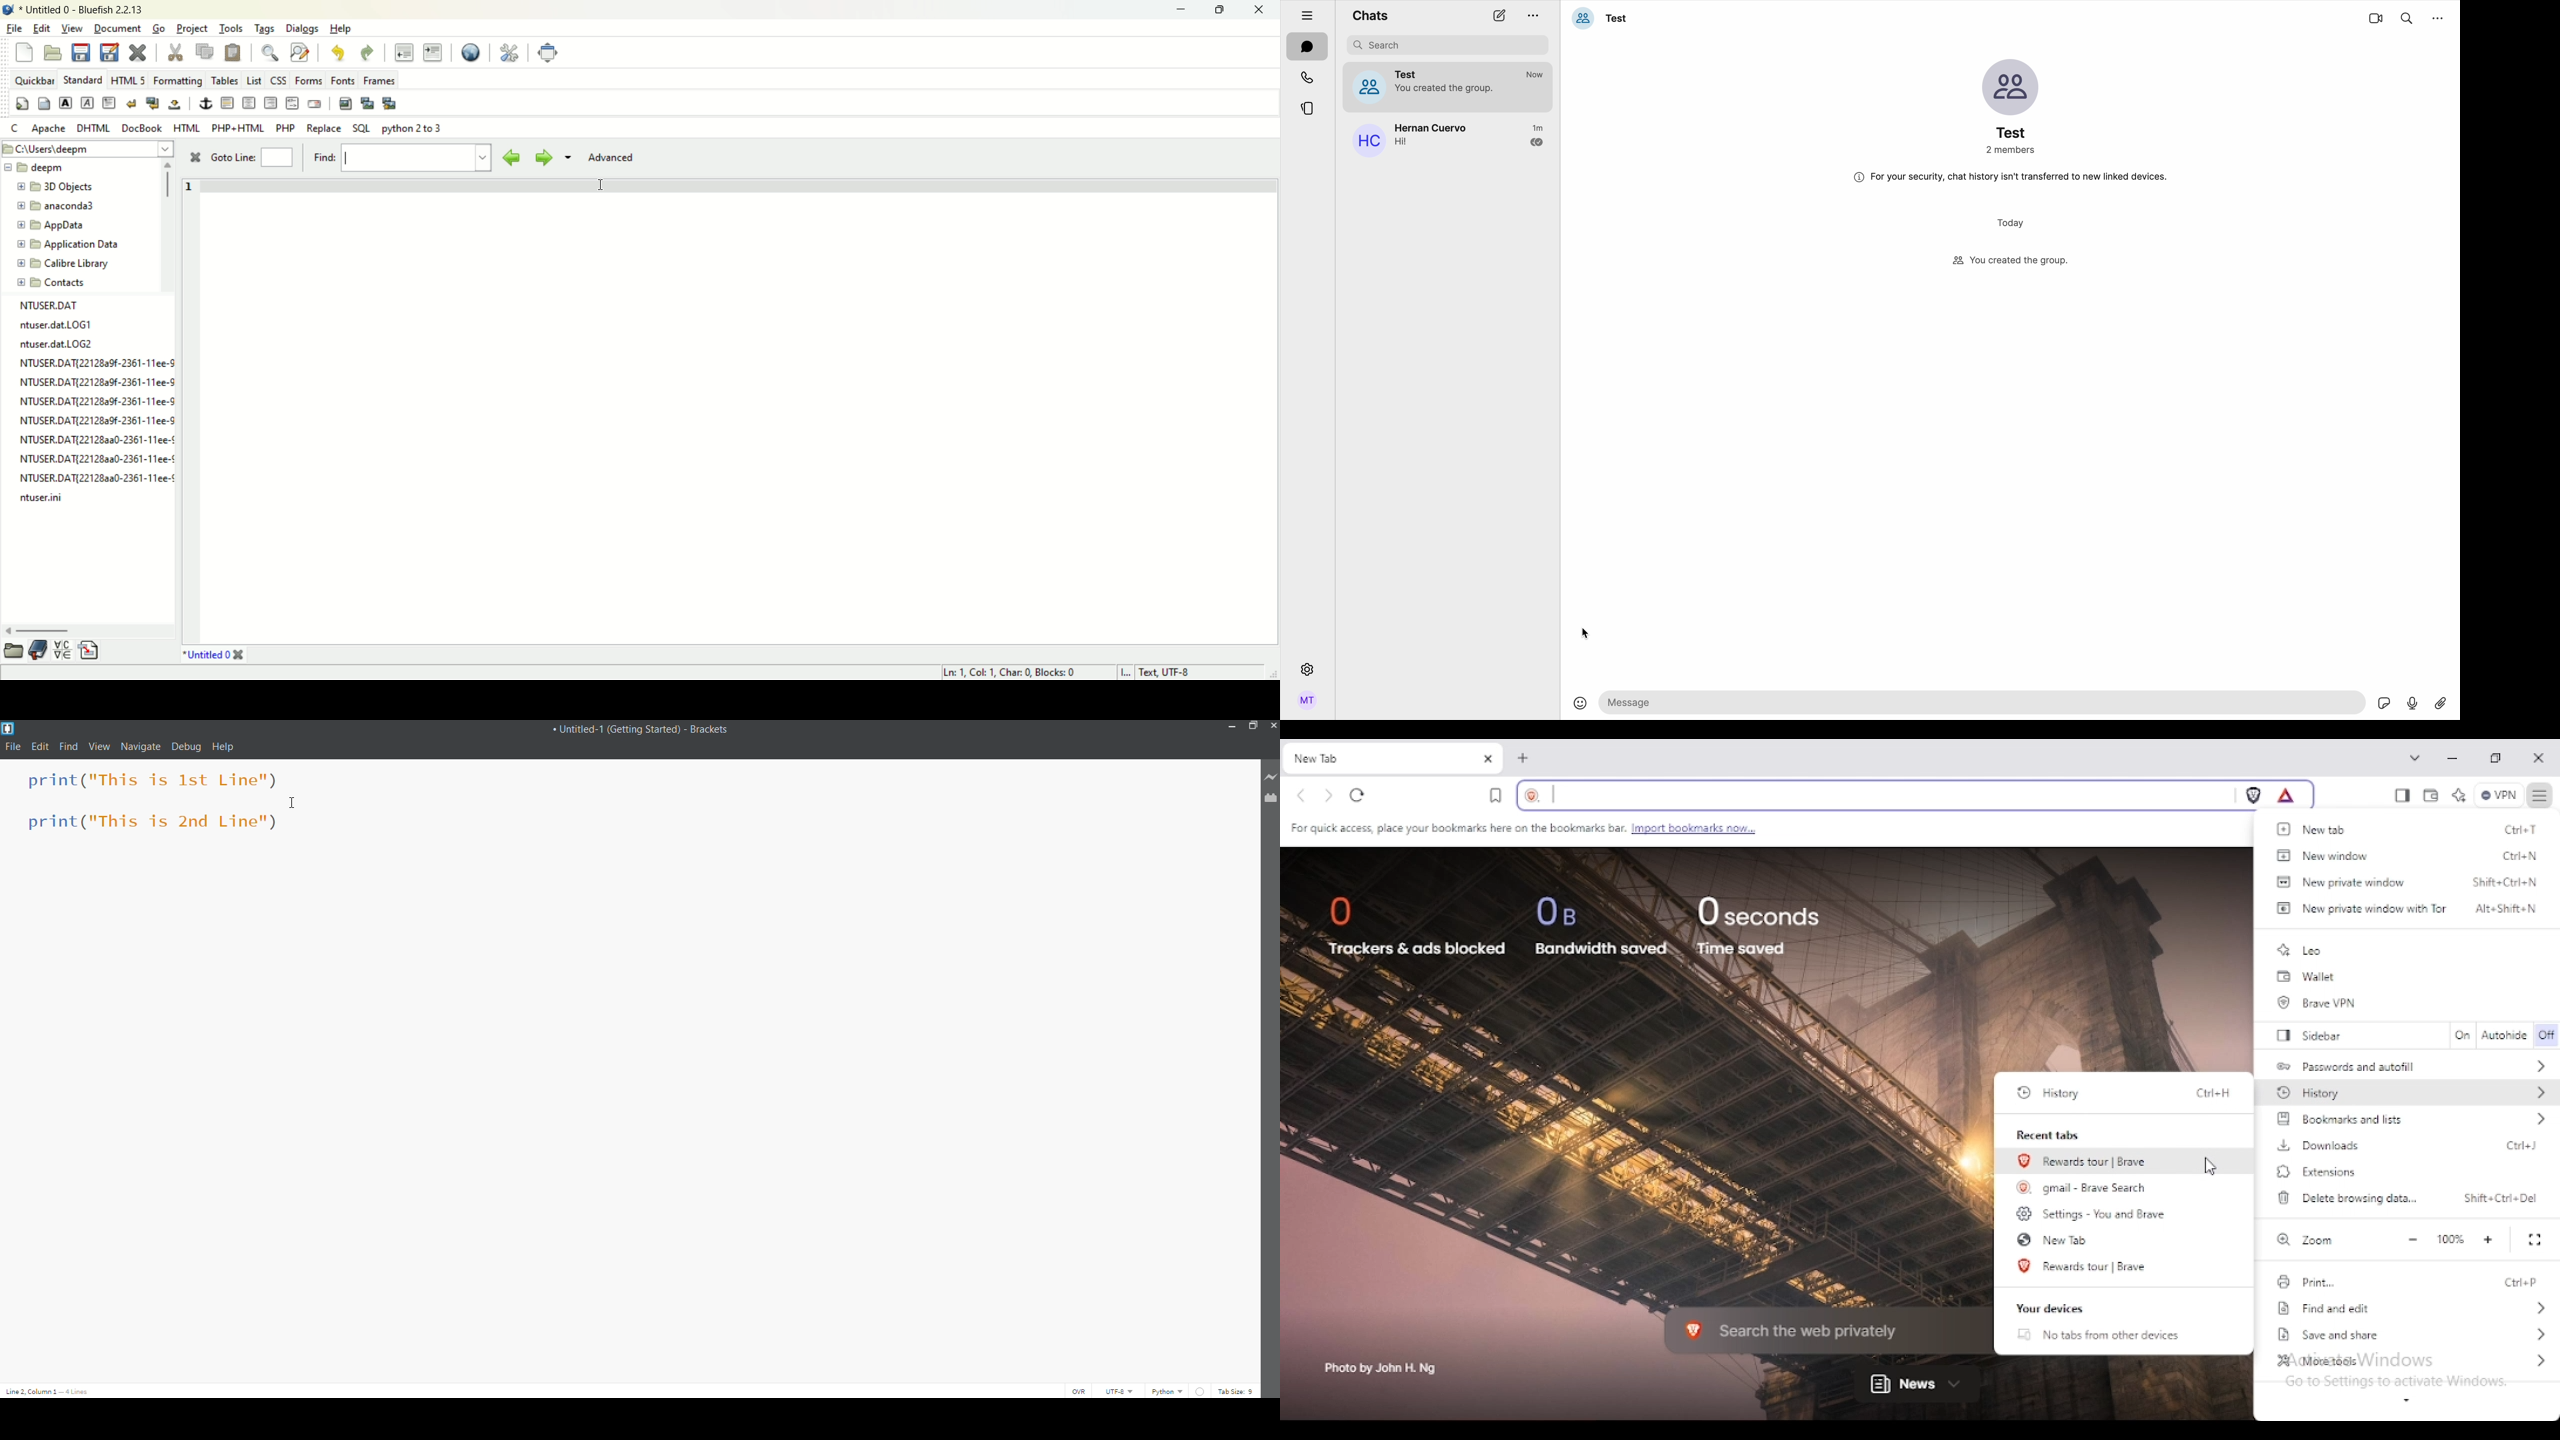  What do you see at coordinates (2522, 829) in the screenshot?
I see `shortcut for new tab` at bounding box center [2522, 829].